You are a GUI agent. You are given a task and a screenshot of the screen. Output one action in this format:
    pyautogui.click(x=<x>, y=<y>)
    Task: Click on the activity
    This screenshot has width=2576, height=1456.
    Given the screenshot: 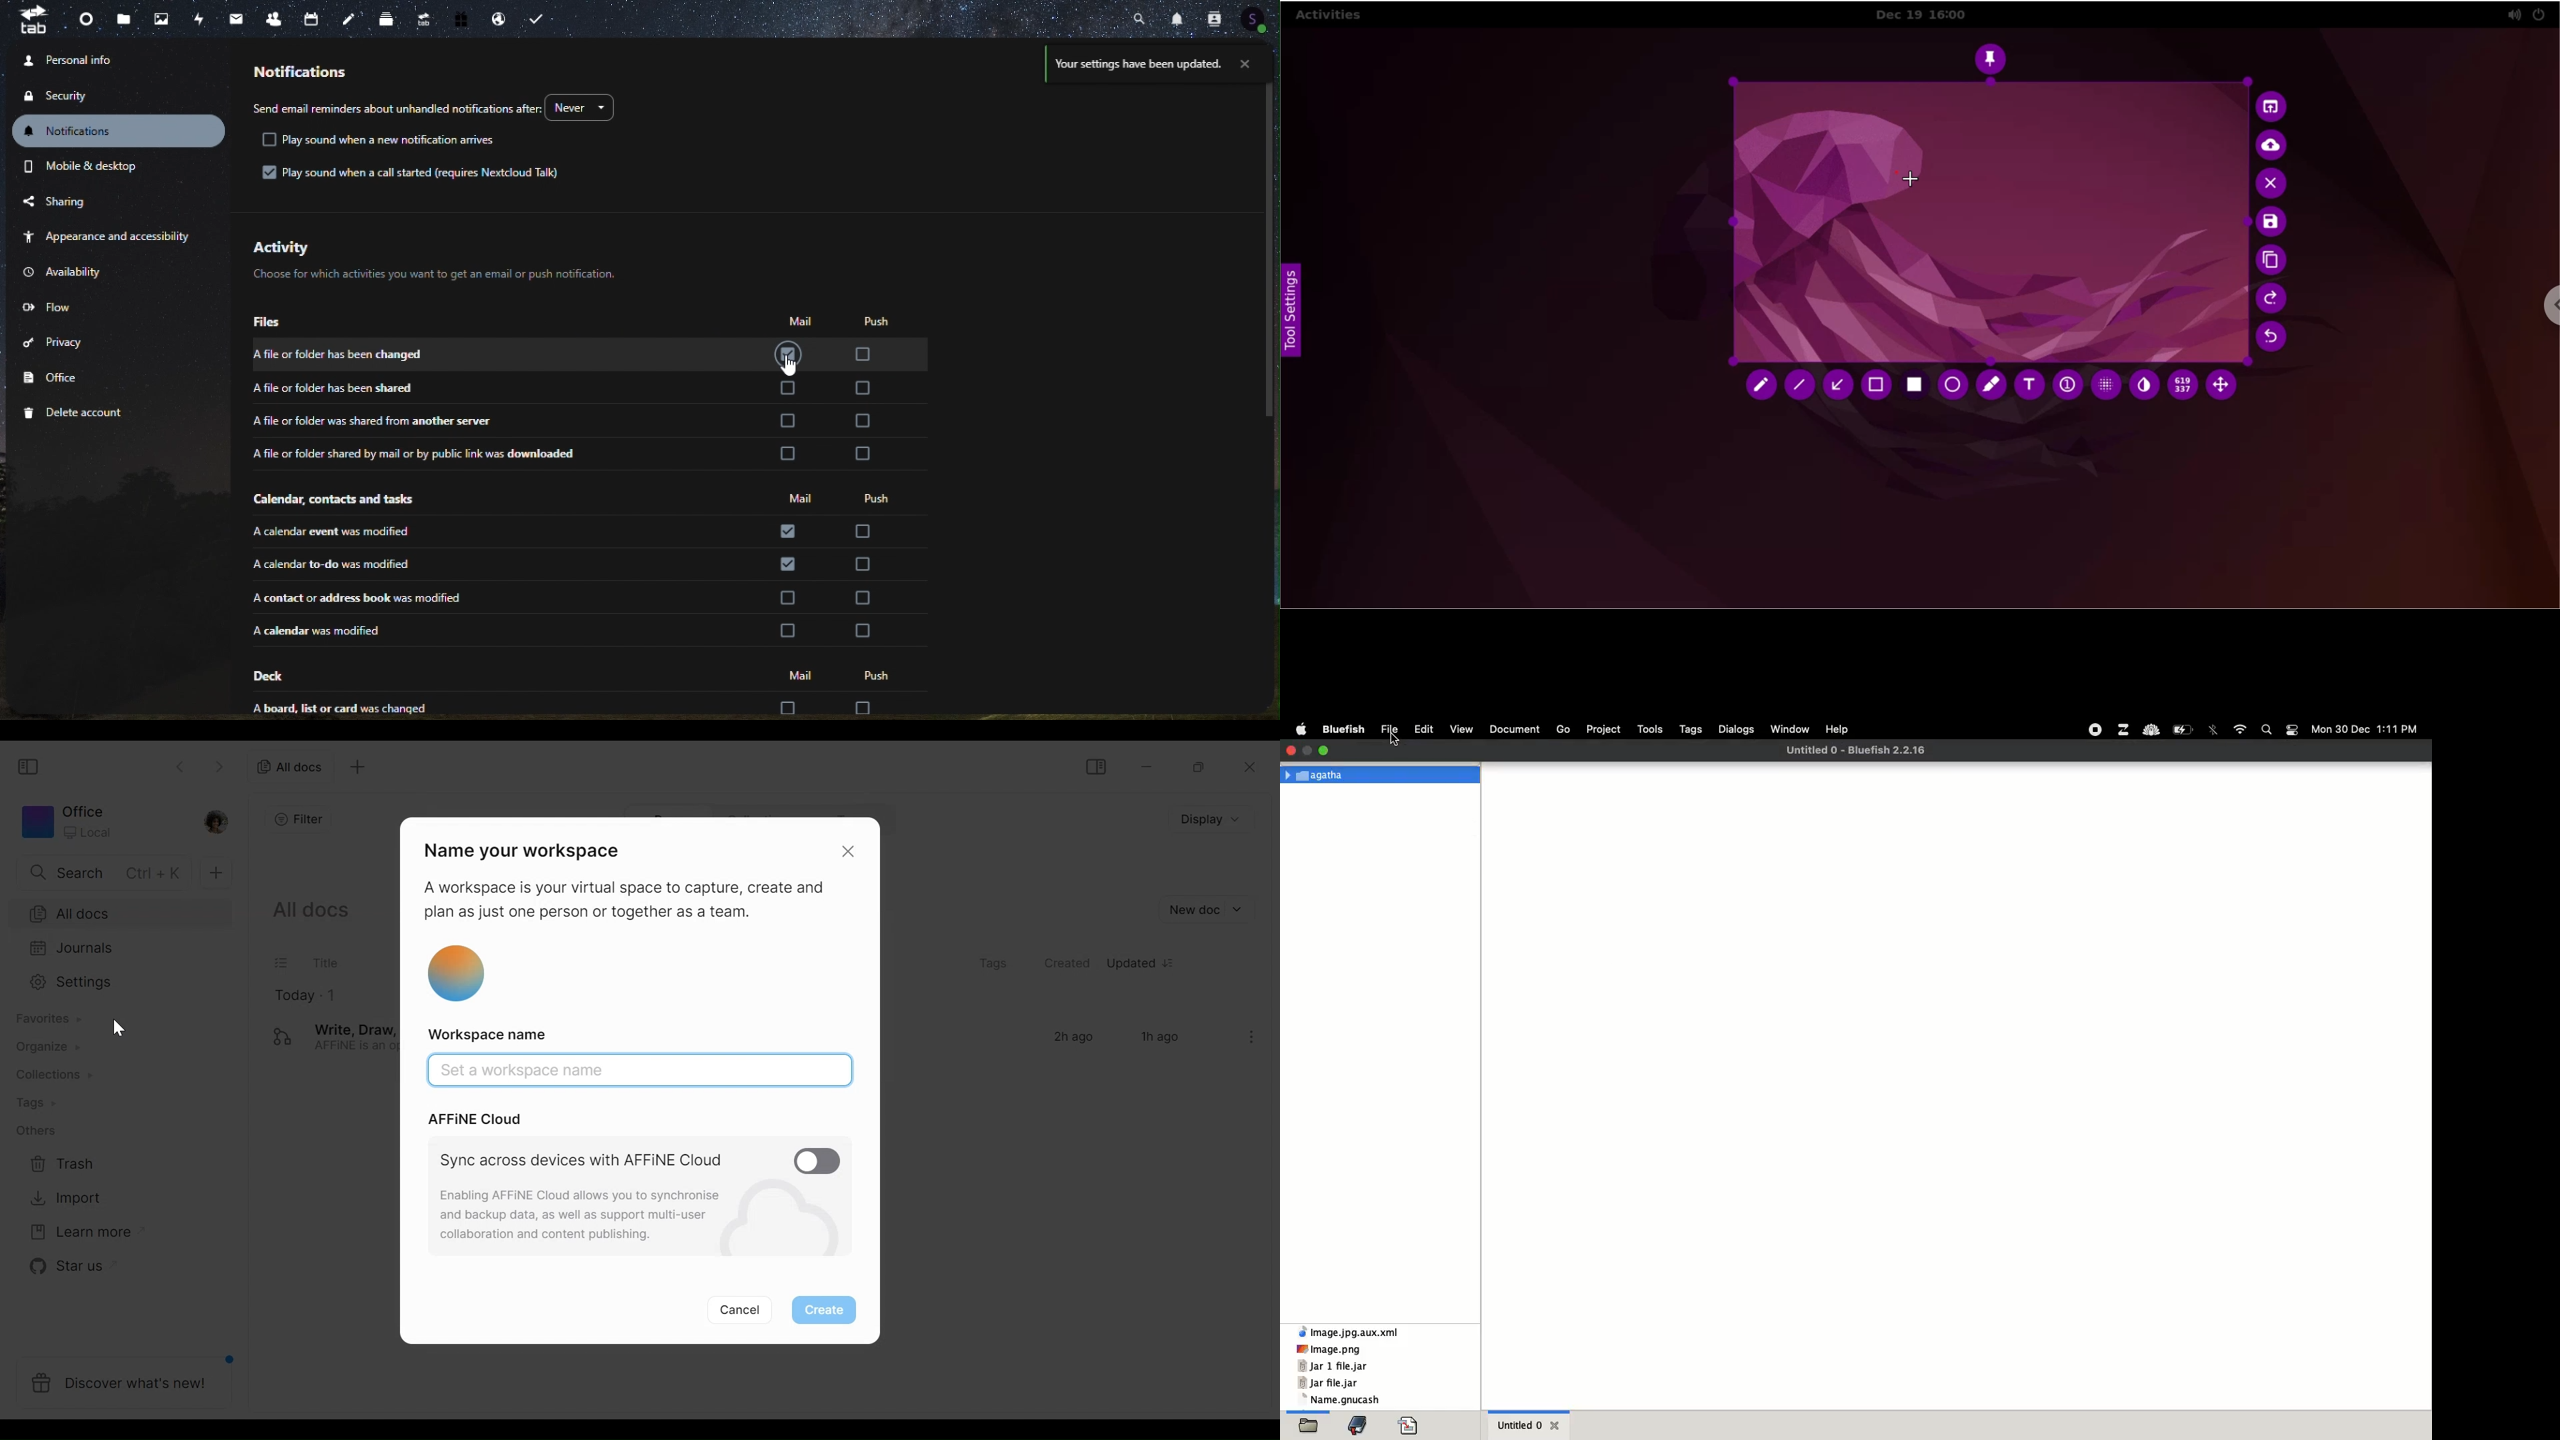 What is the action you would take?
    pyautogui.click(x=196, y=16)
    